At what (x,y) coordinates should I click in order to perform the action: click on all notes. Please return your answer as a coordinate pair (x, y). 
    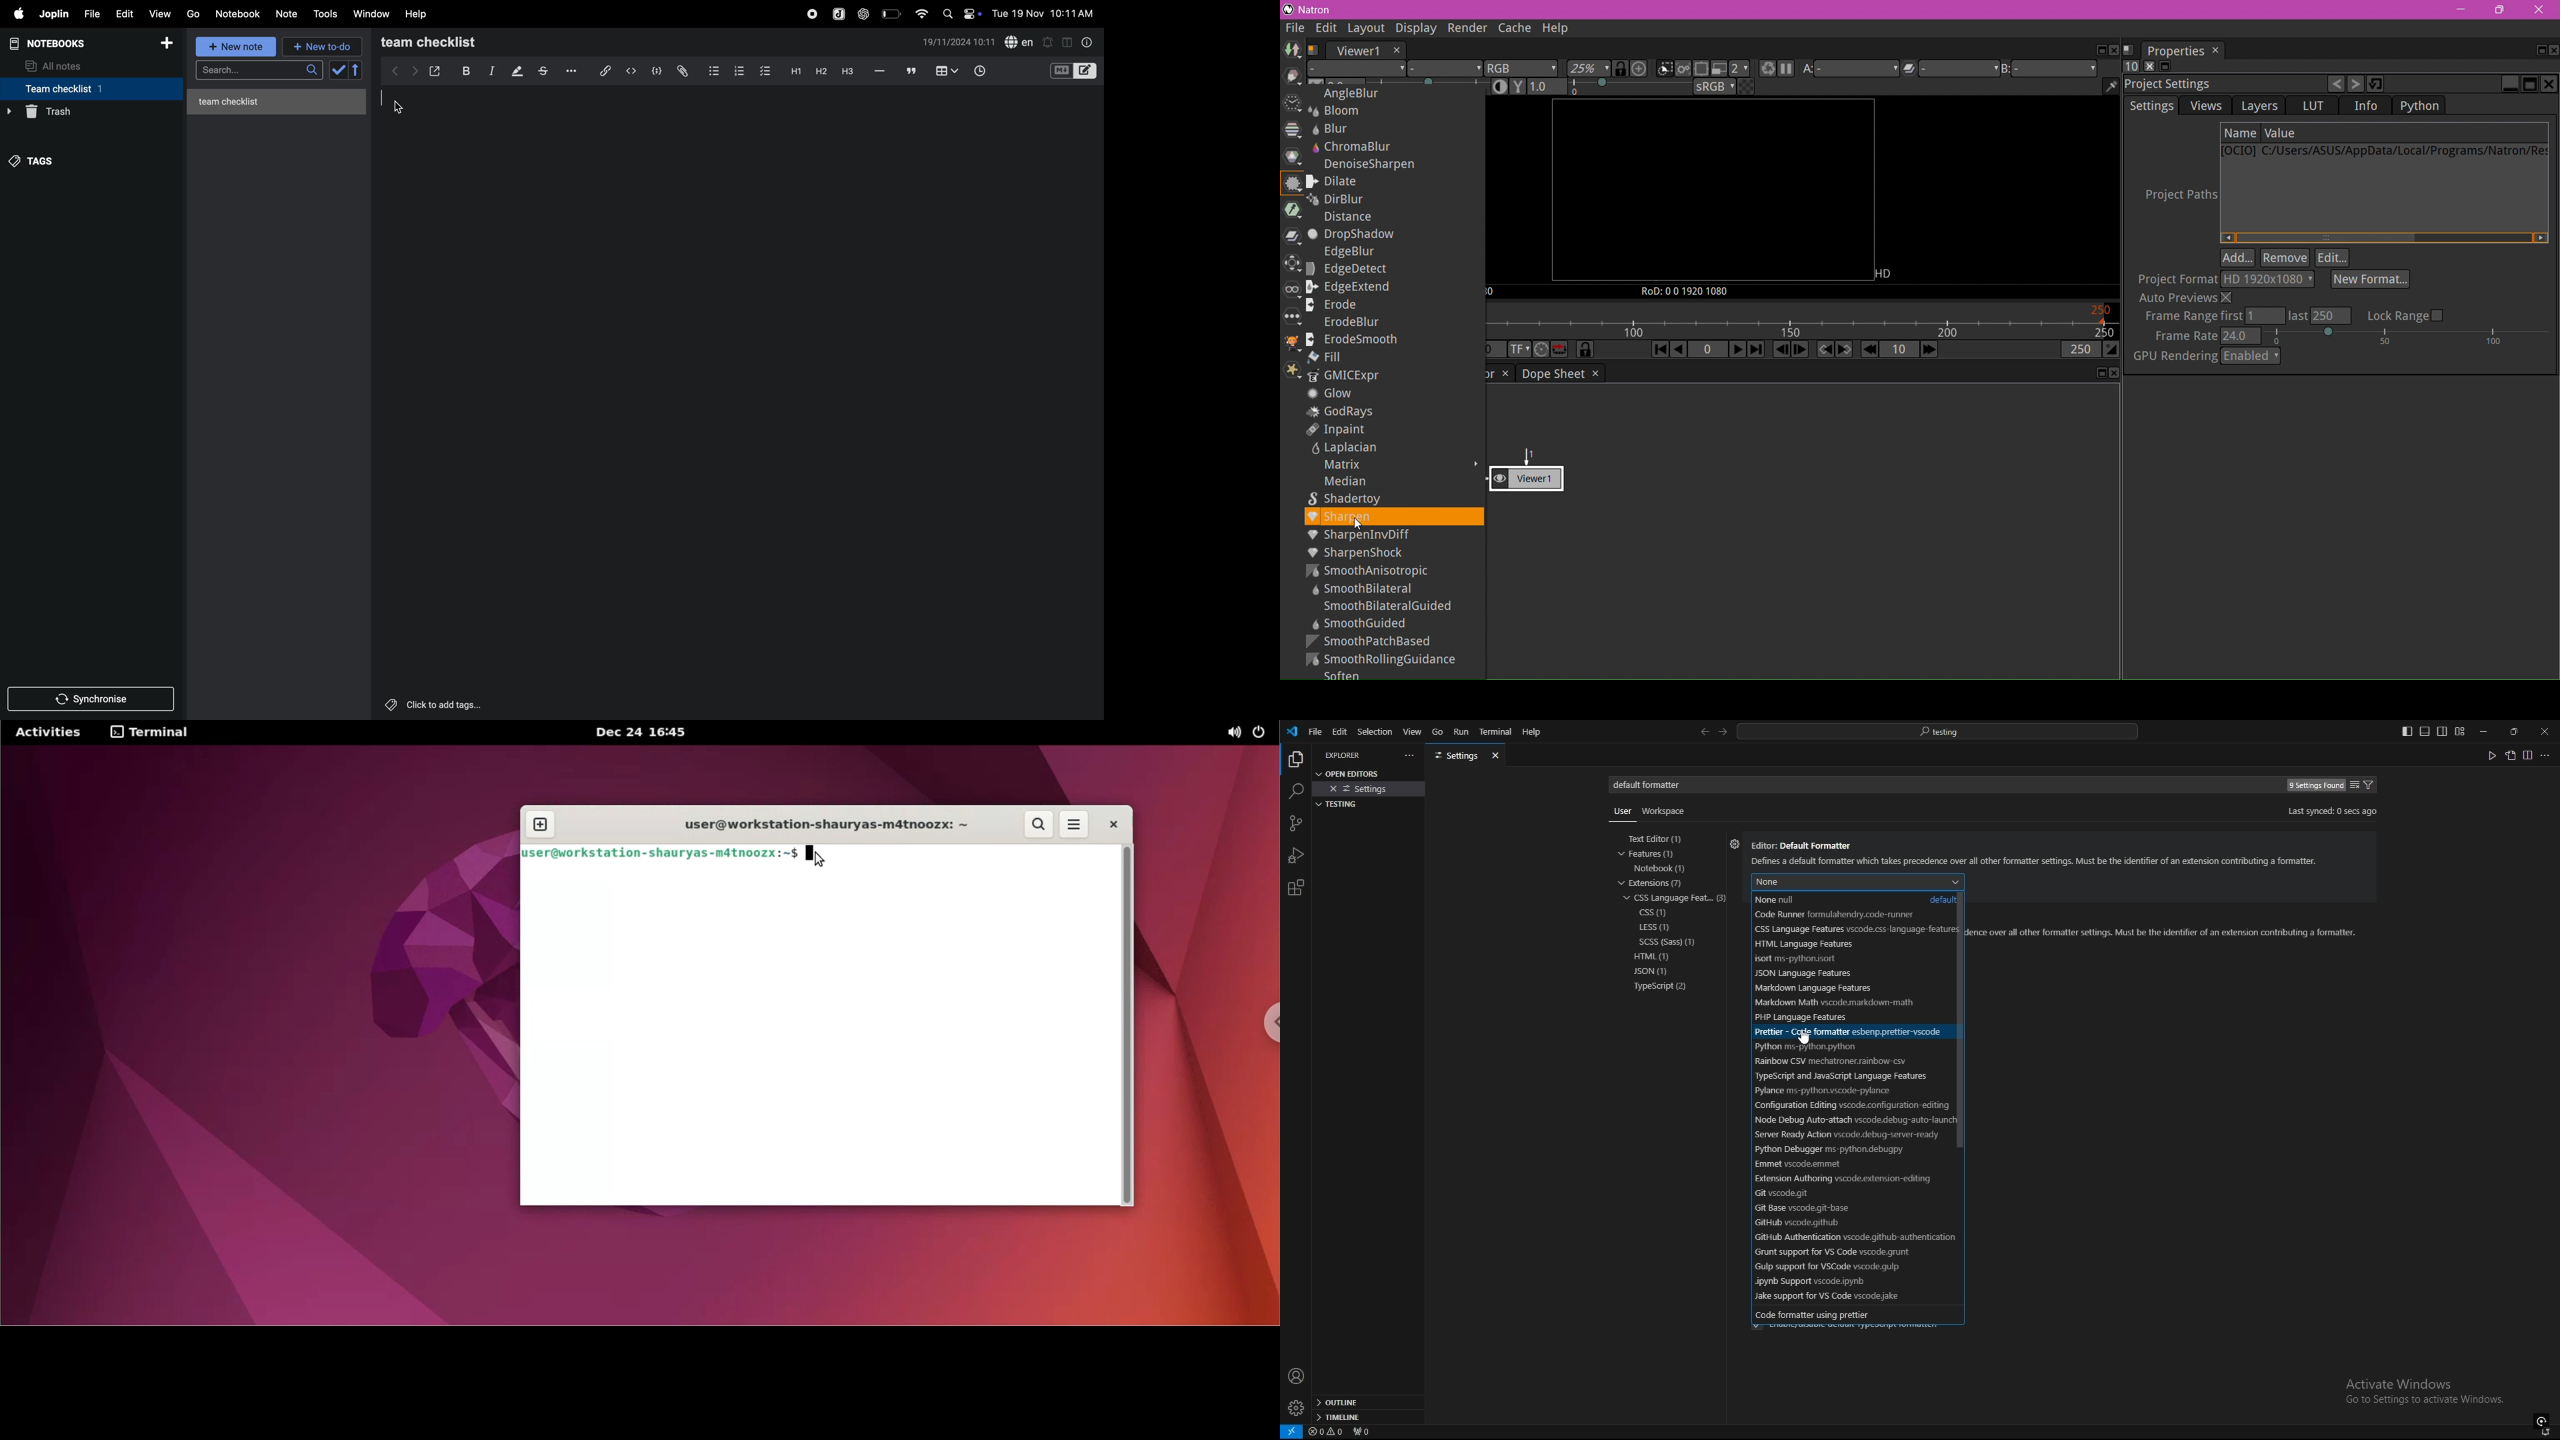
    Looking at the image, I should click on (61, 65).